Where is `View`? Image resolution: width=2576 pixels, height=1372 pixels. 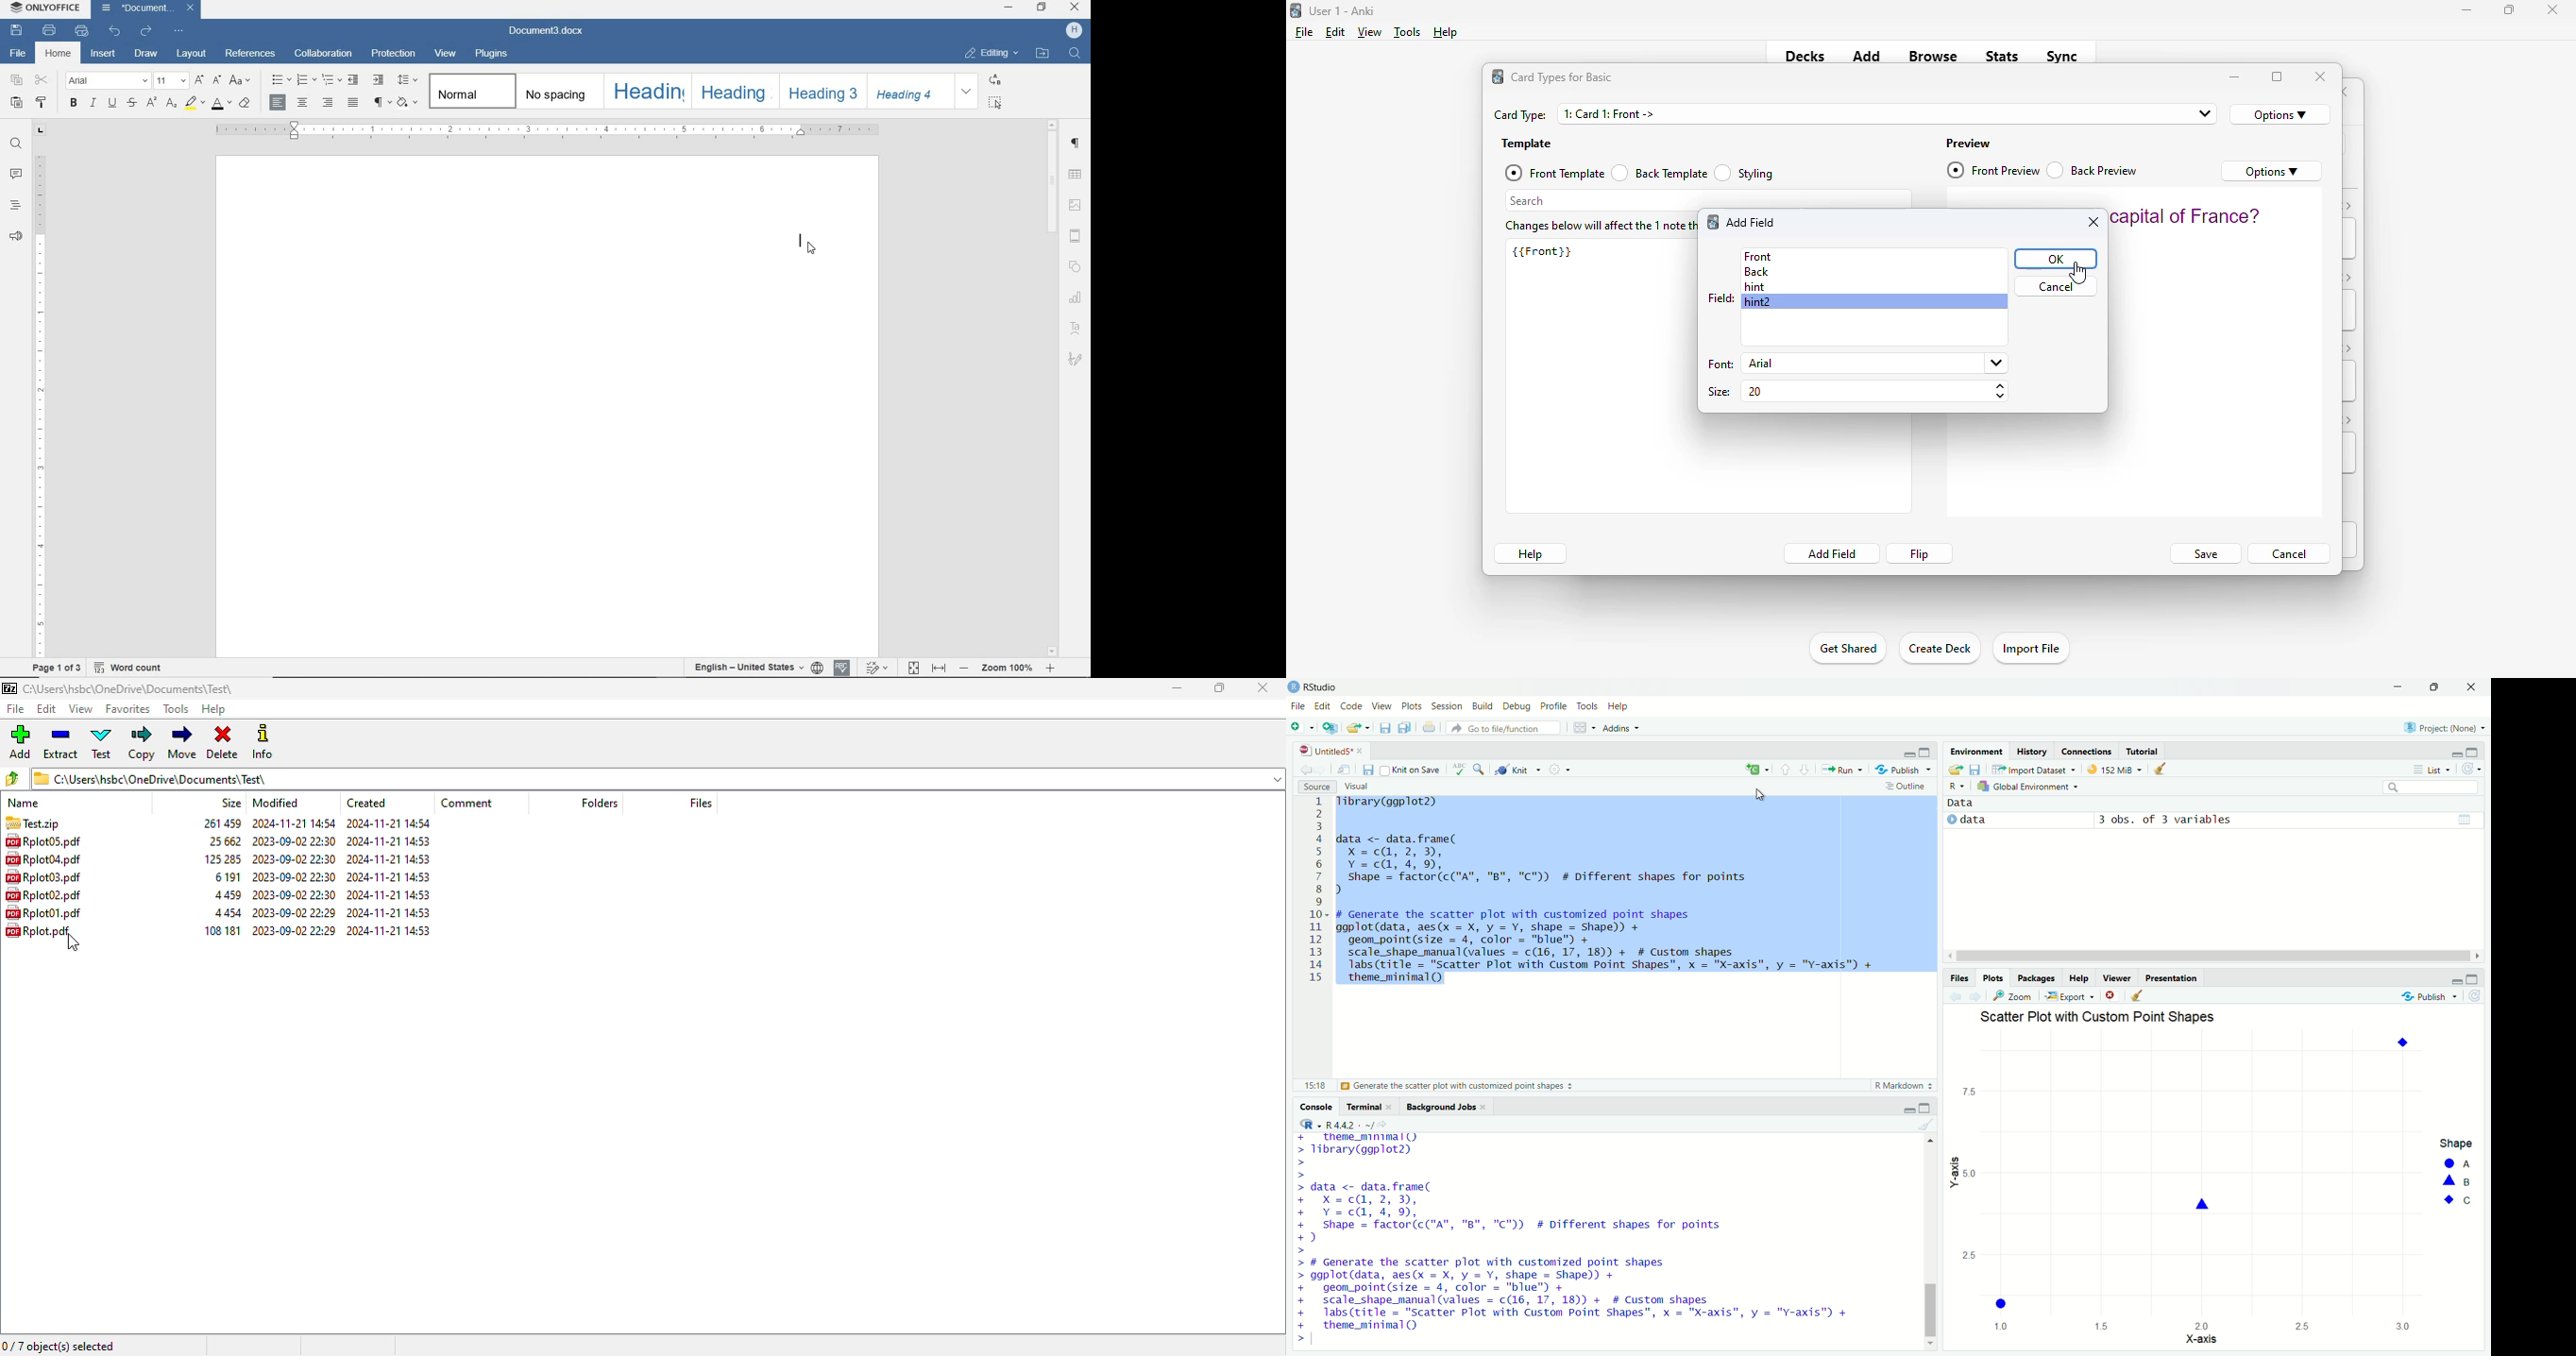
View is located at coordinates (1380, 705).